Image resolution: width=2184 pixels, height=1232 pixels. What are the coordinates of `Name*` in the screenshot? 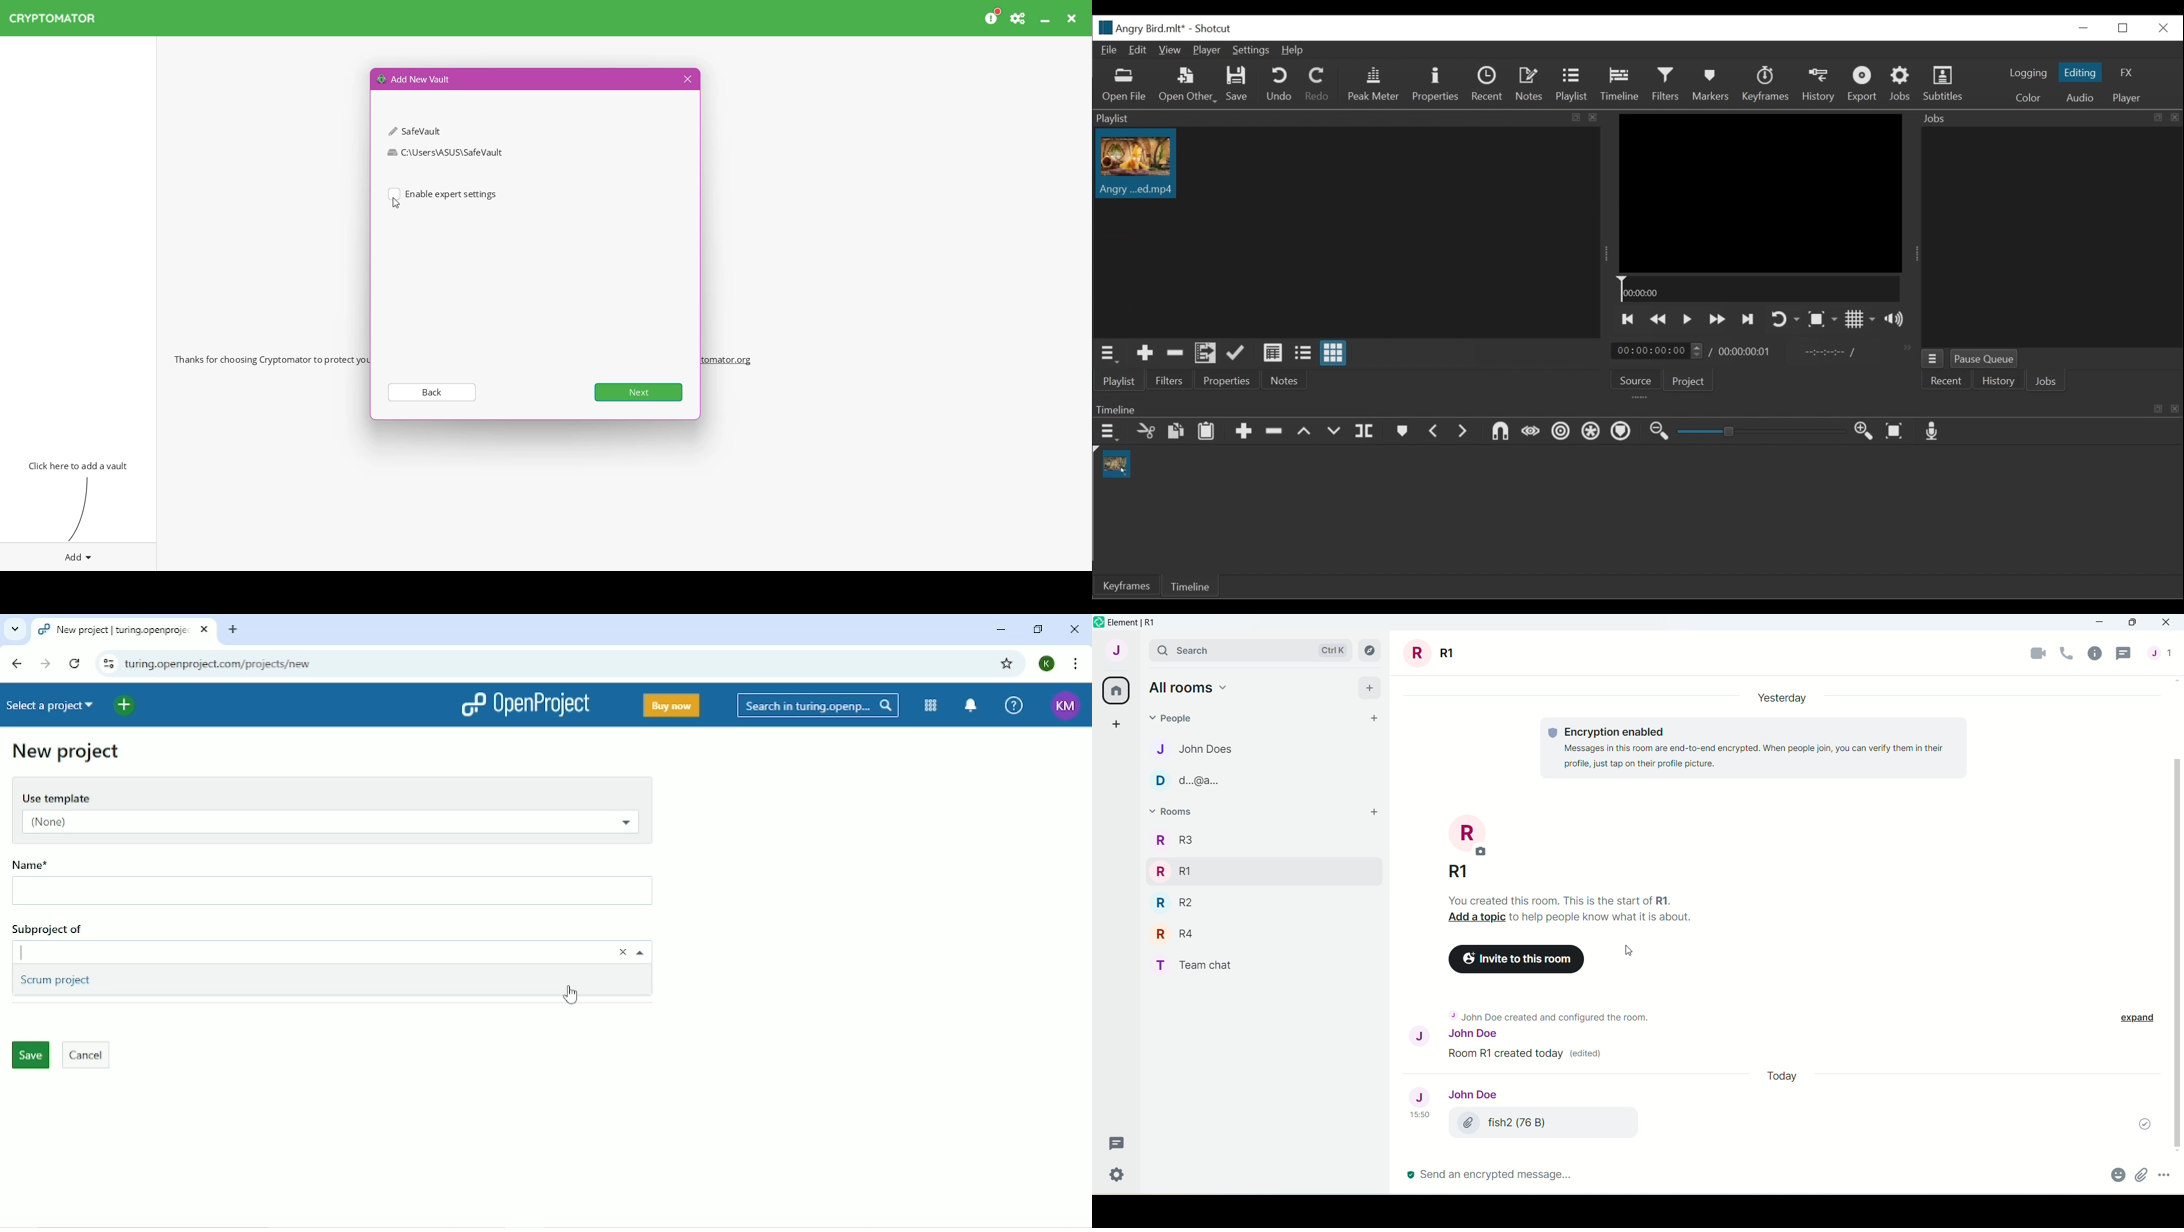 It's located at (61, 862).